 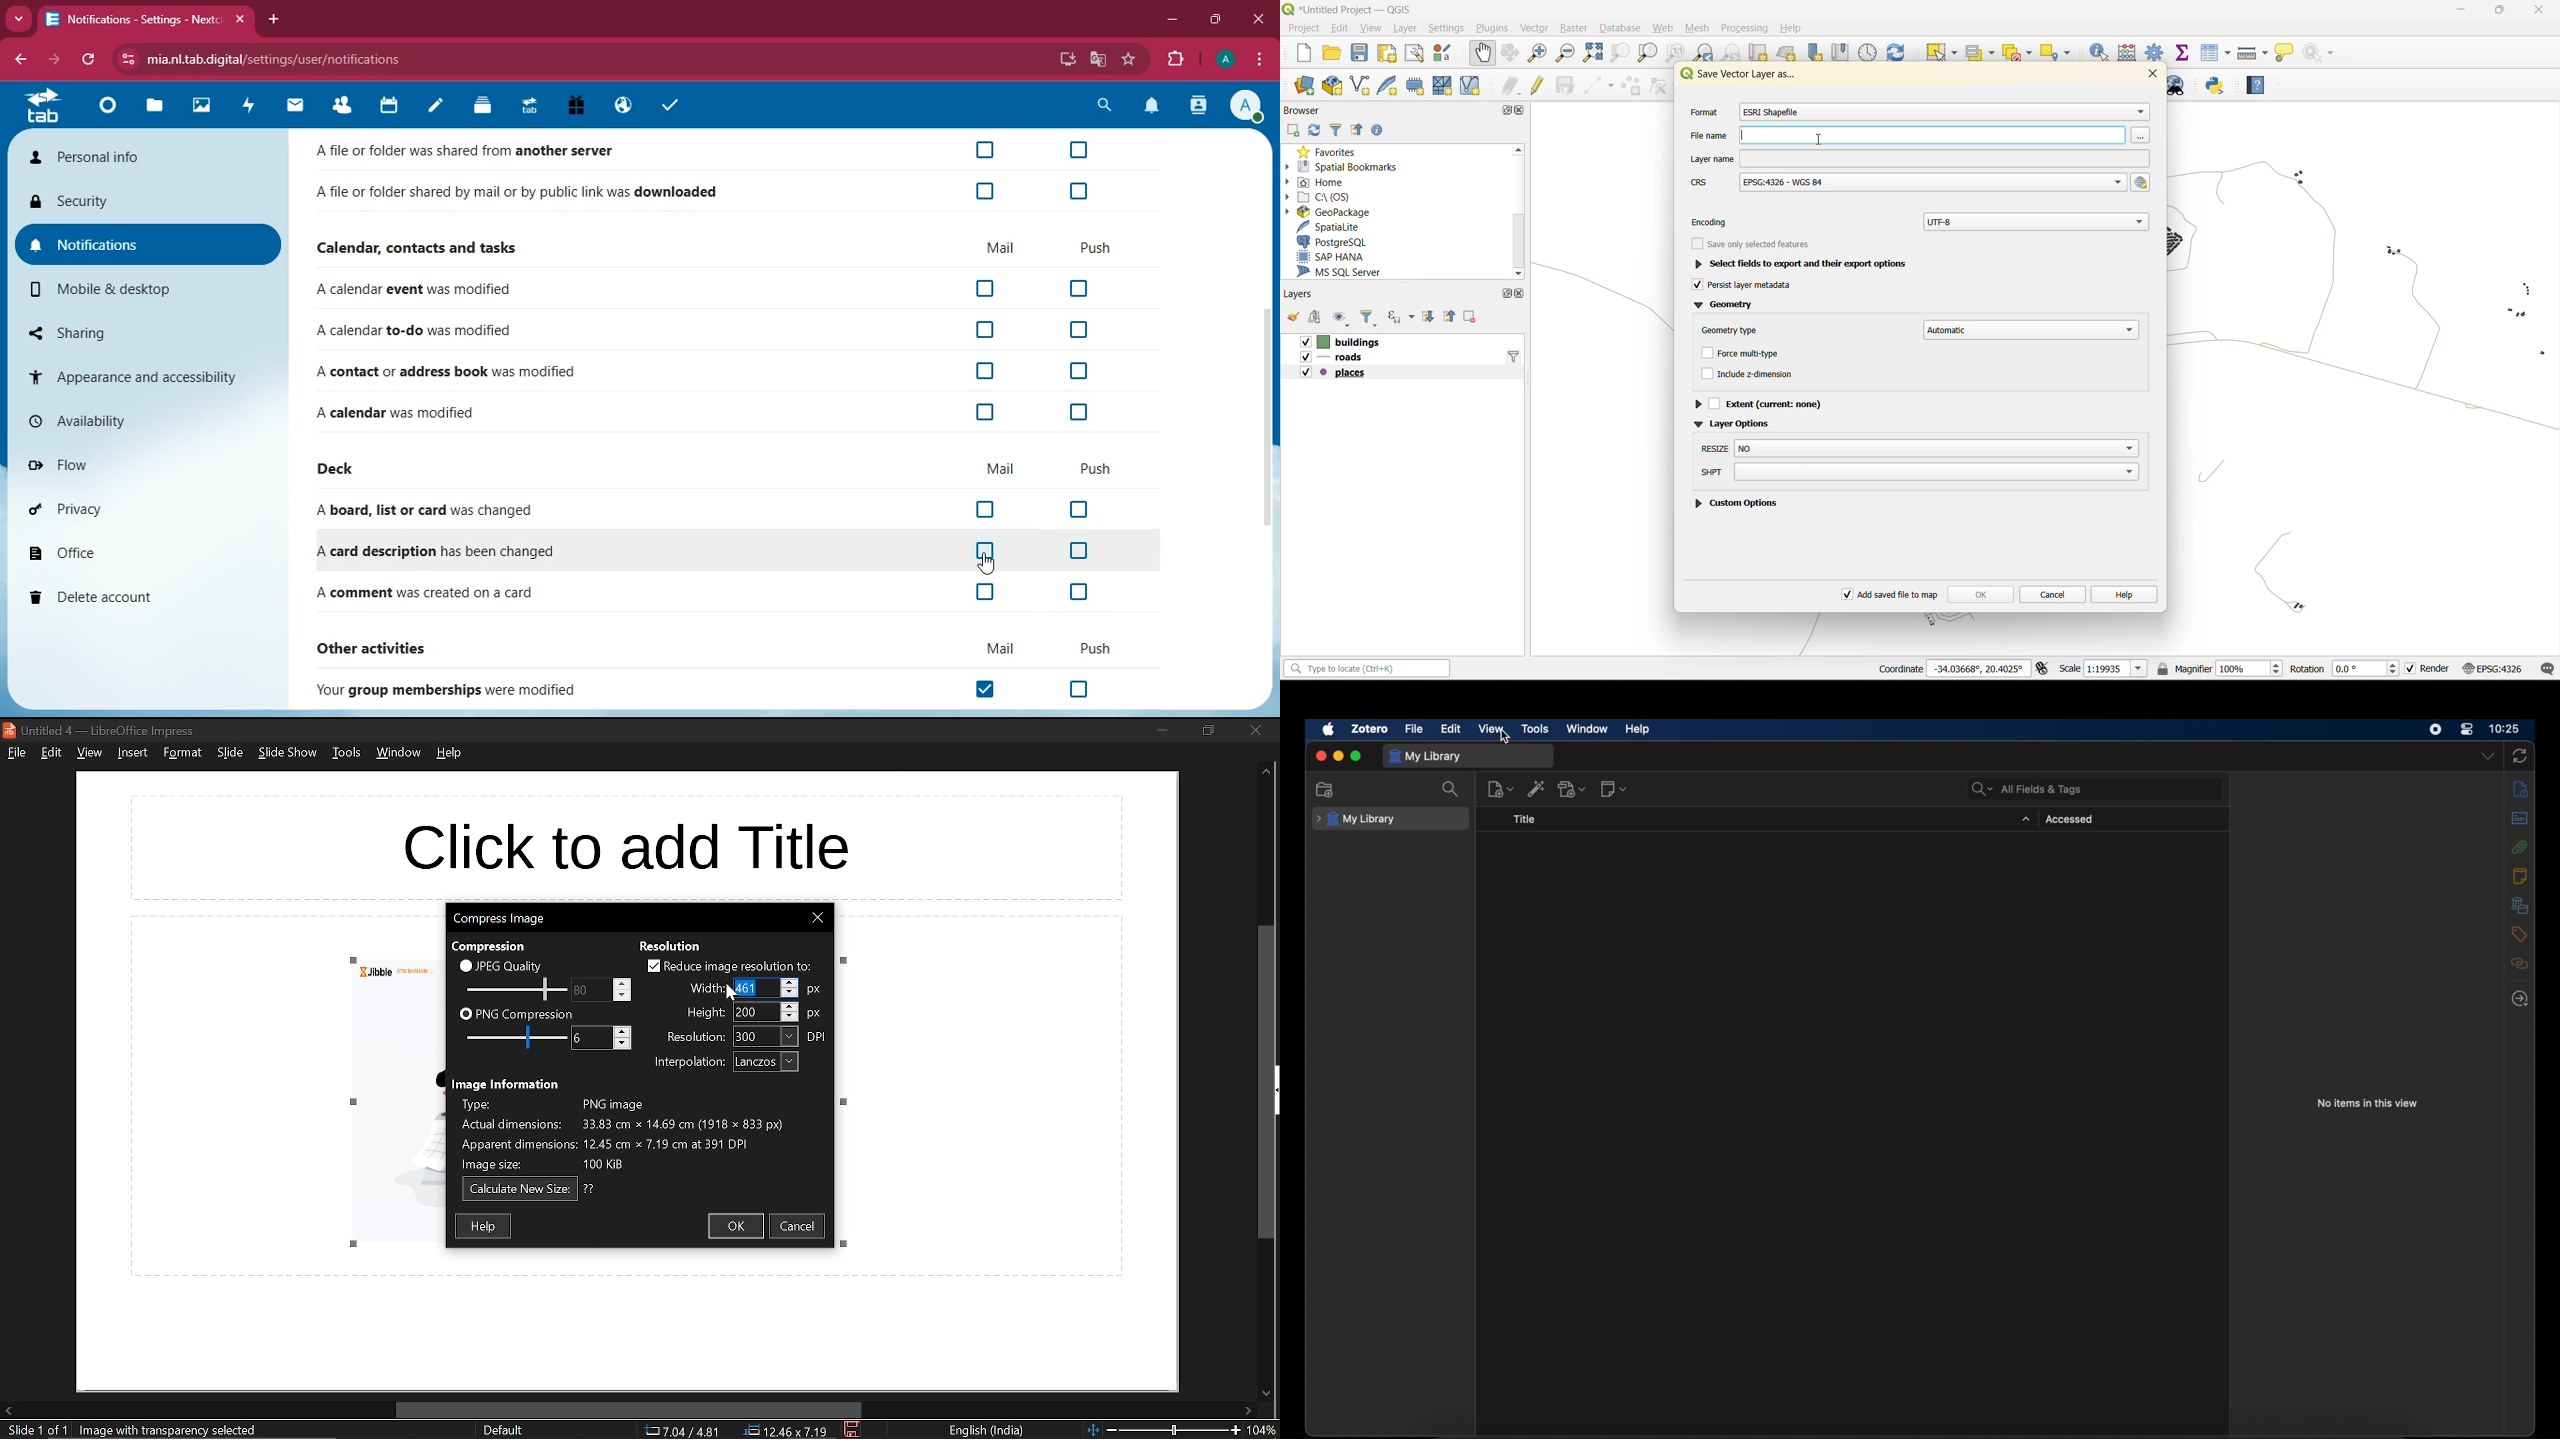 What do you see at coordinates (431, 512) in the screenshot?
I see `A board, list or card was changed` at bounding box center [431, 512].